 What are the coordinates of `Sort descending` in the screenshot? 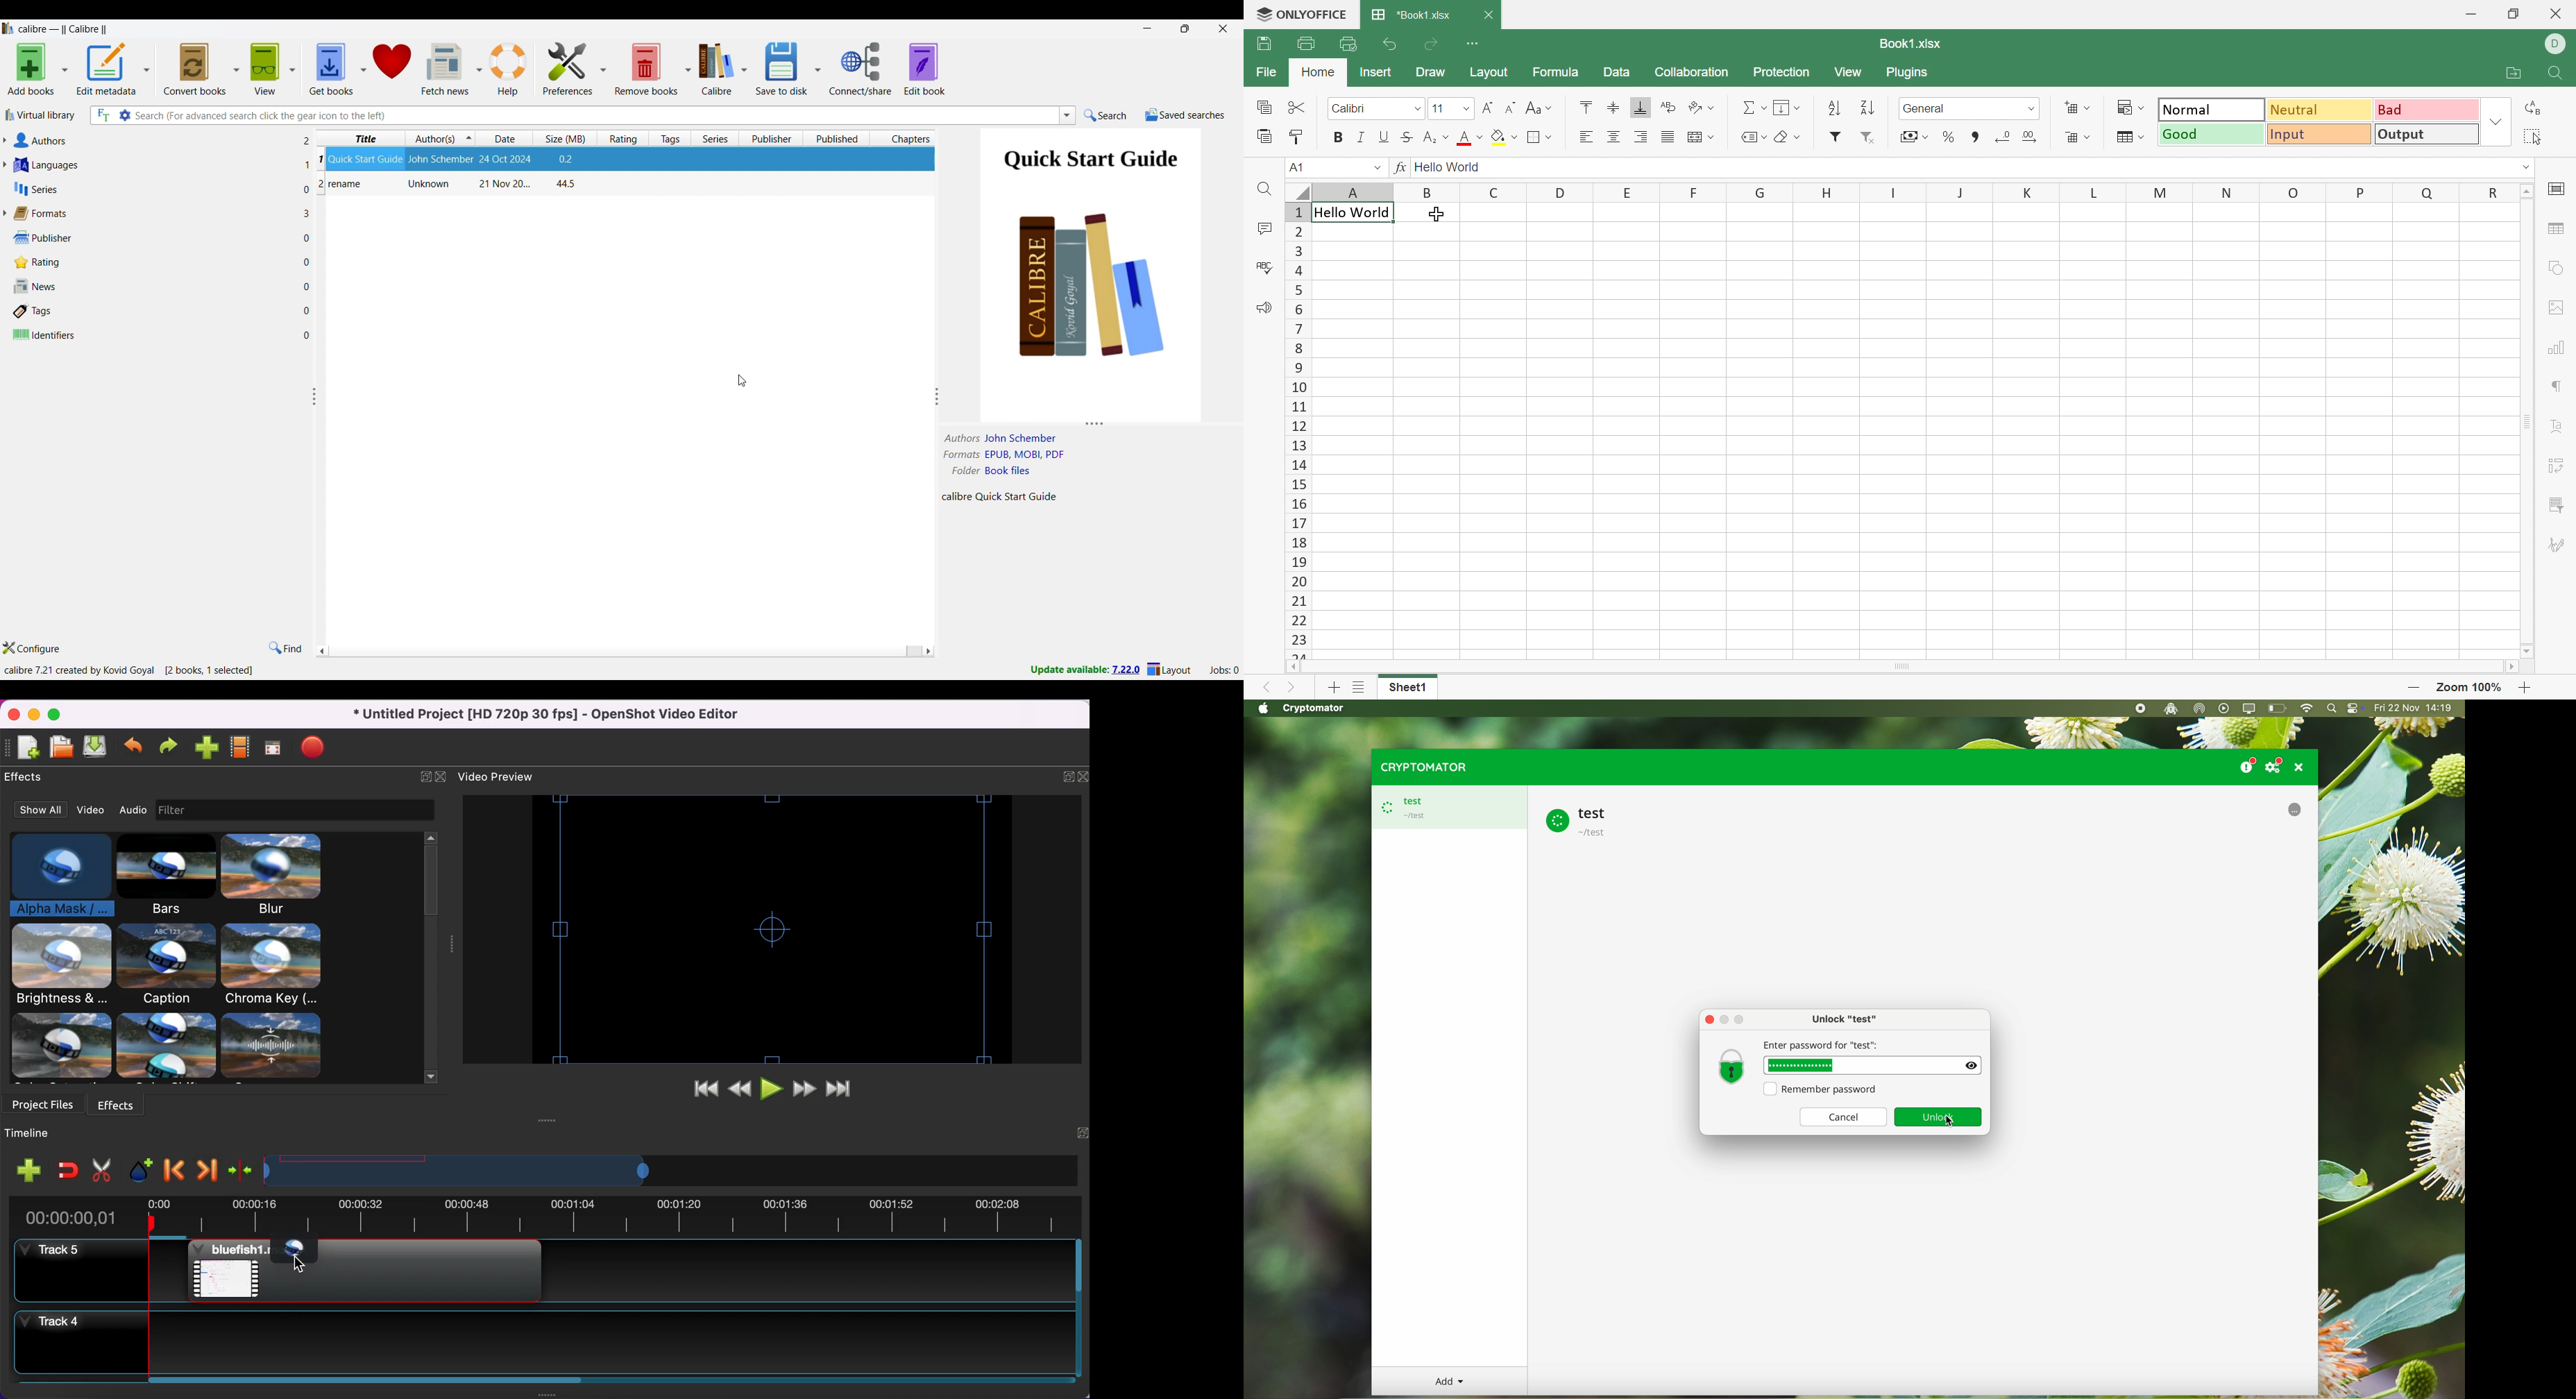 It's located at (1867, 108).